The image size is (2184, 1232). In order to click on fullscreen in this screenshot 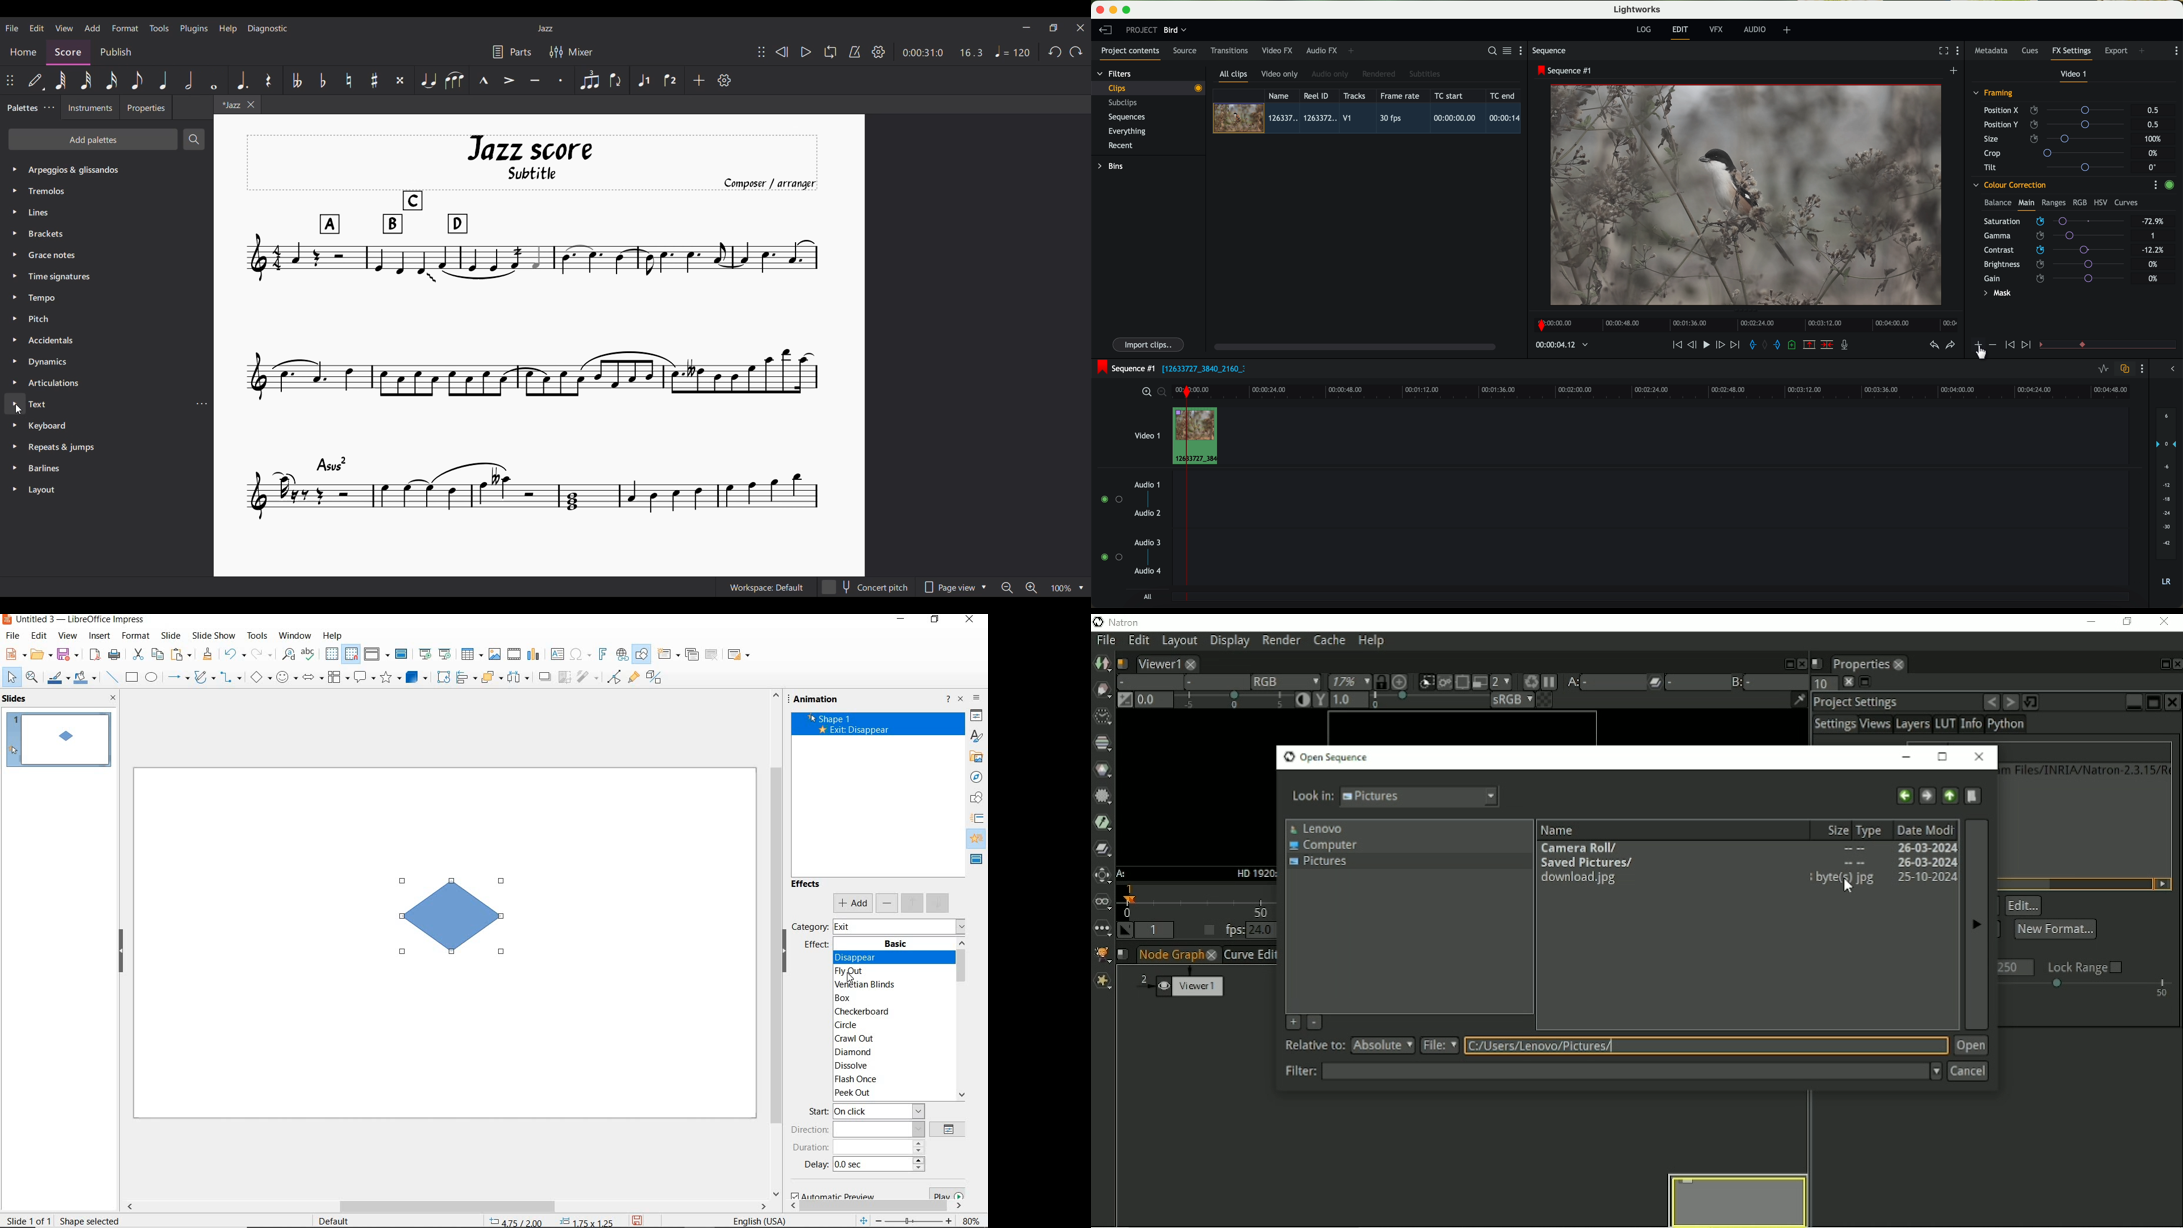, I will do `click(1942, 50)`.